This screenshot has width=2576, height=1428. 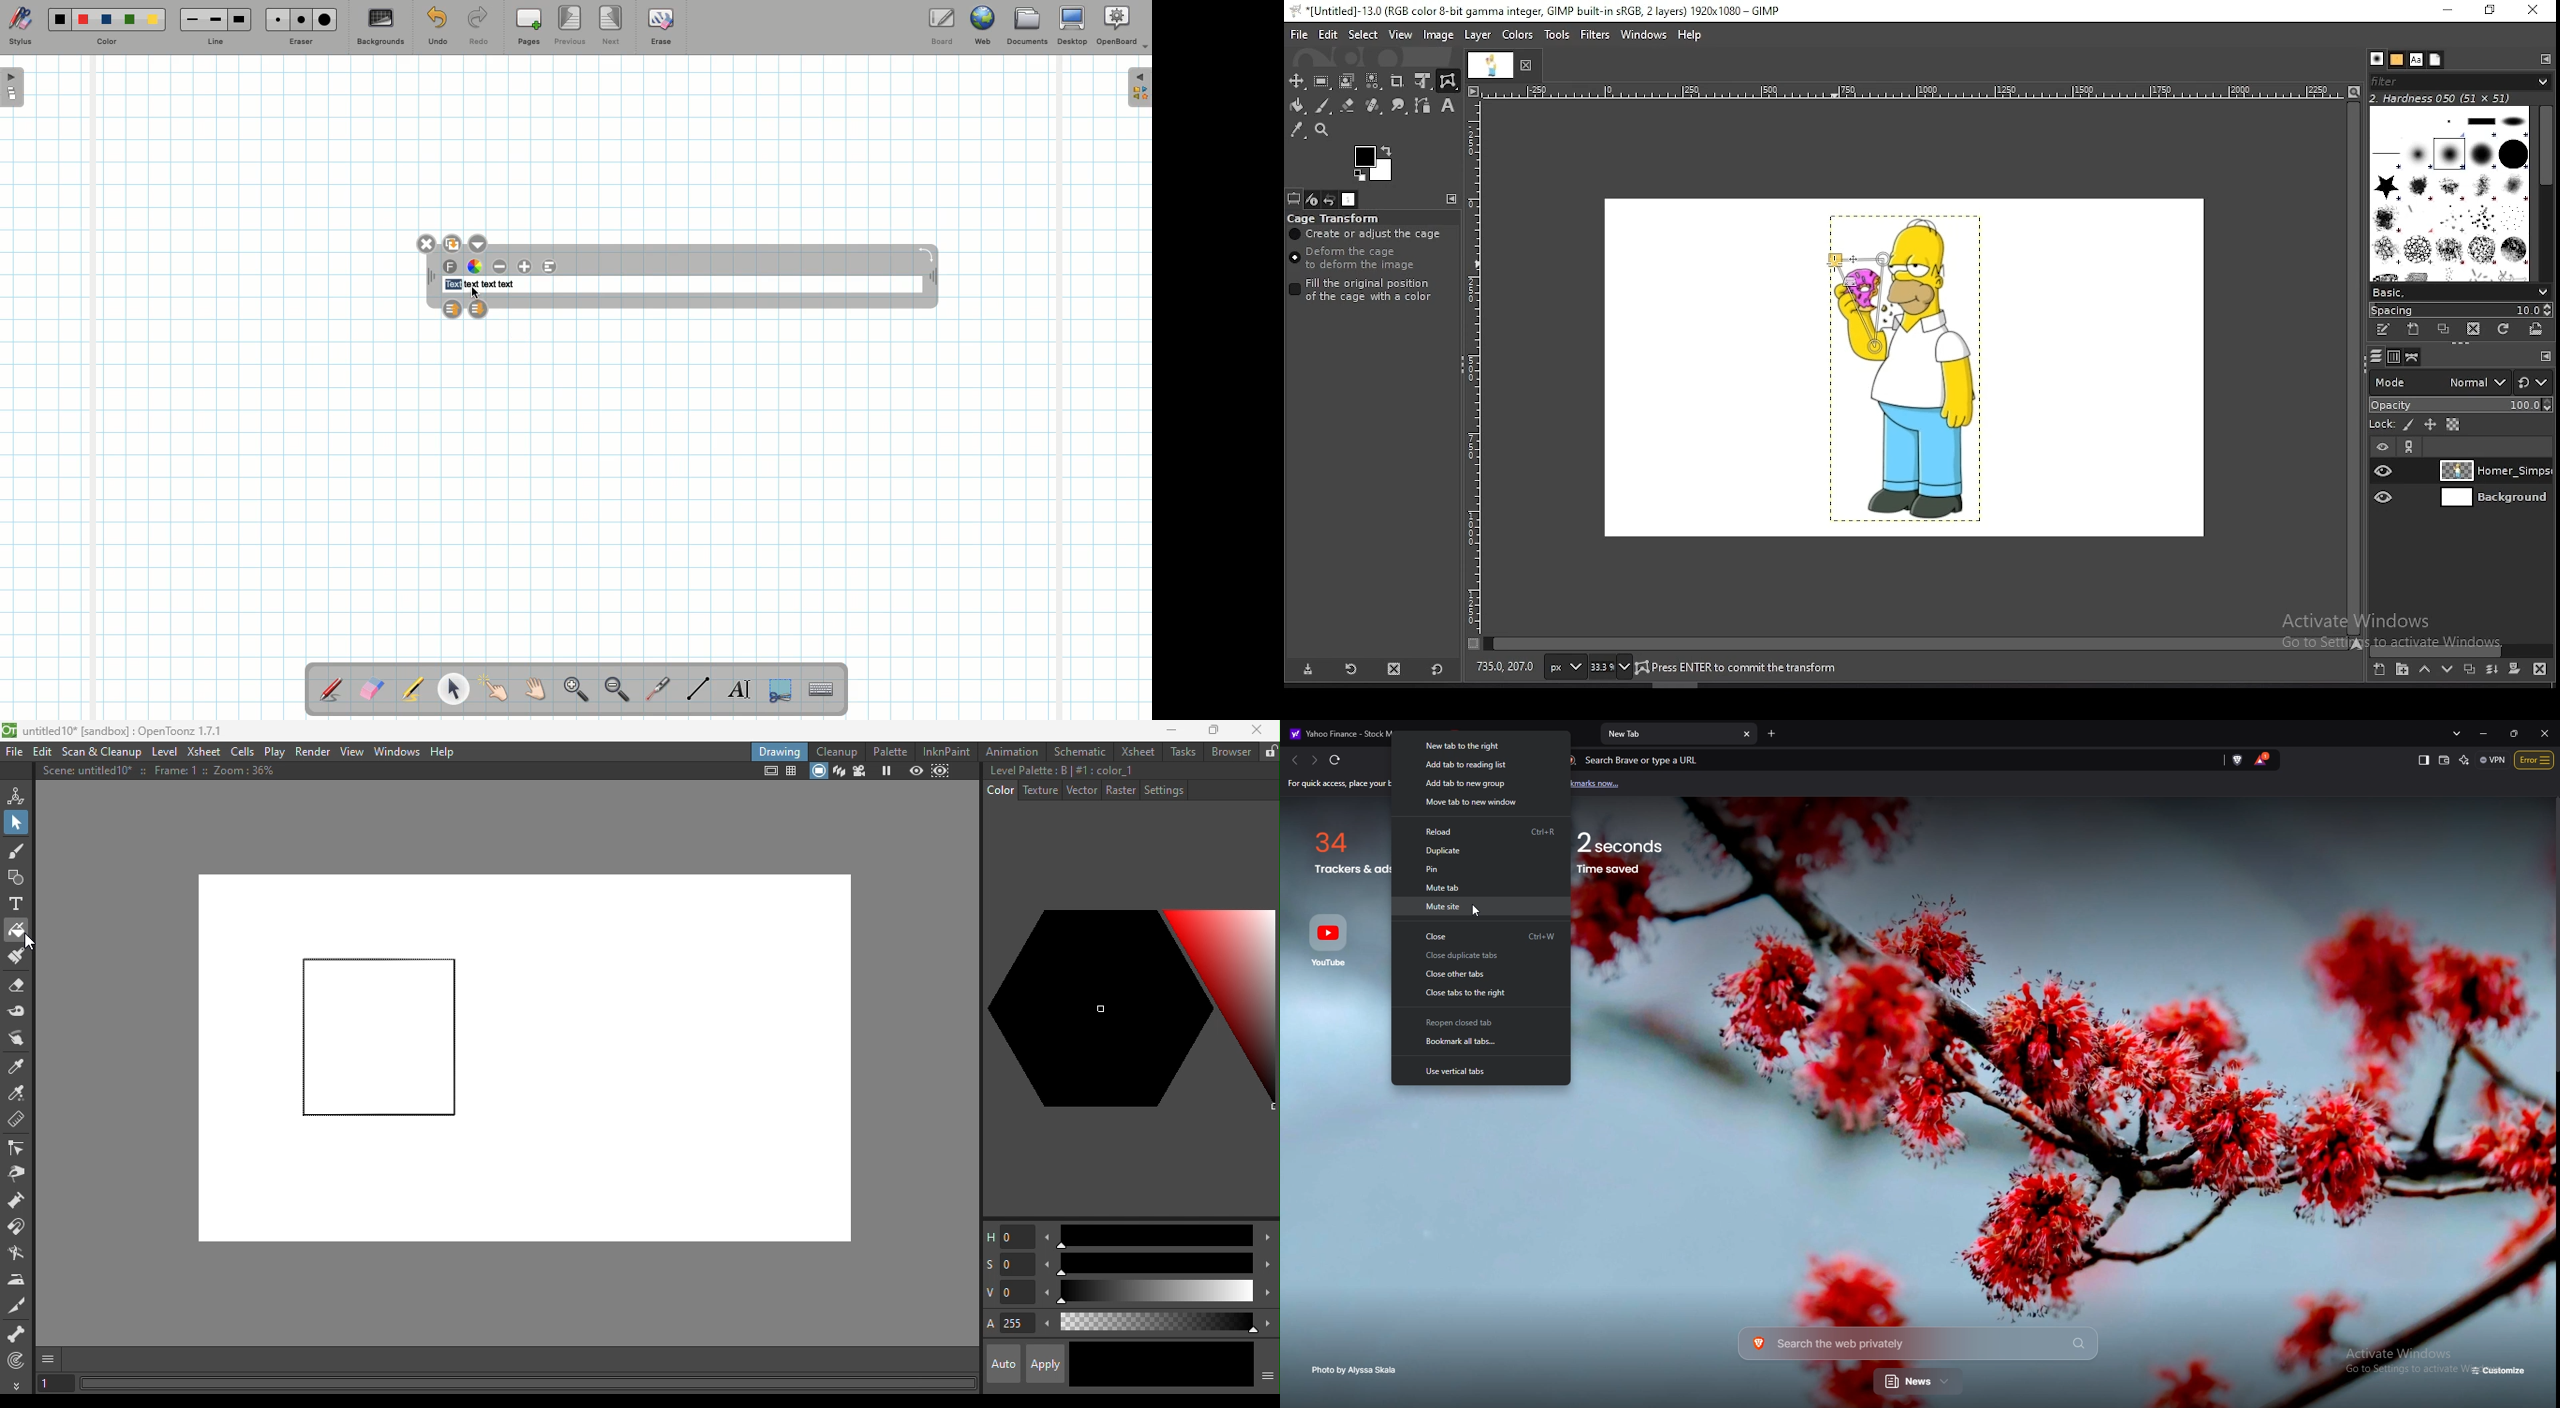 I want to click on Skeletal tool, so click(x=17, y=1336).